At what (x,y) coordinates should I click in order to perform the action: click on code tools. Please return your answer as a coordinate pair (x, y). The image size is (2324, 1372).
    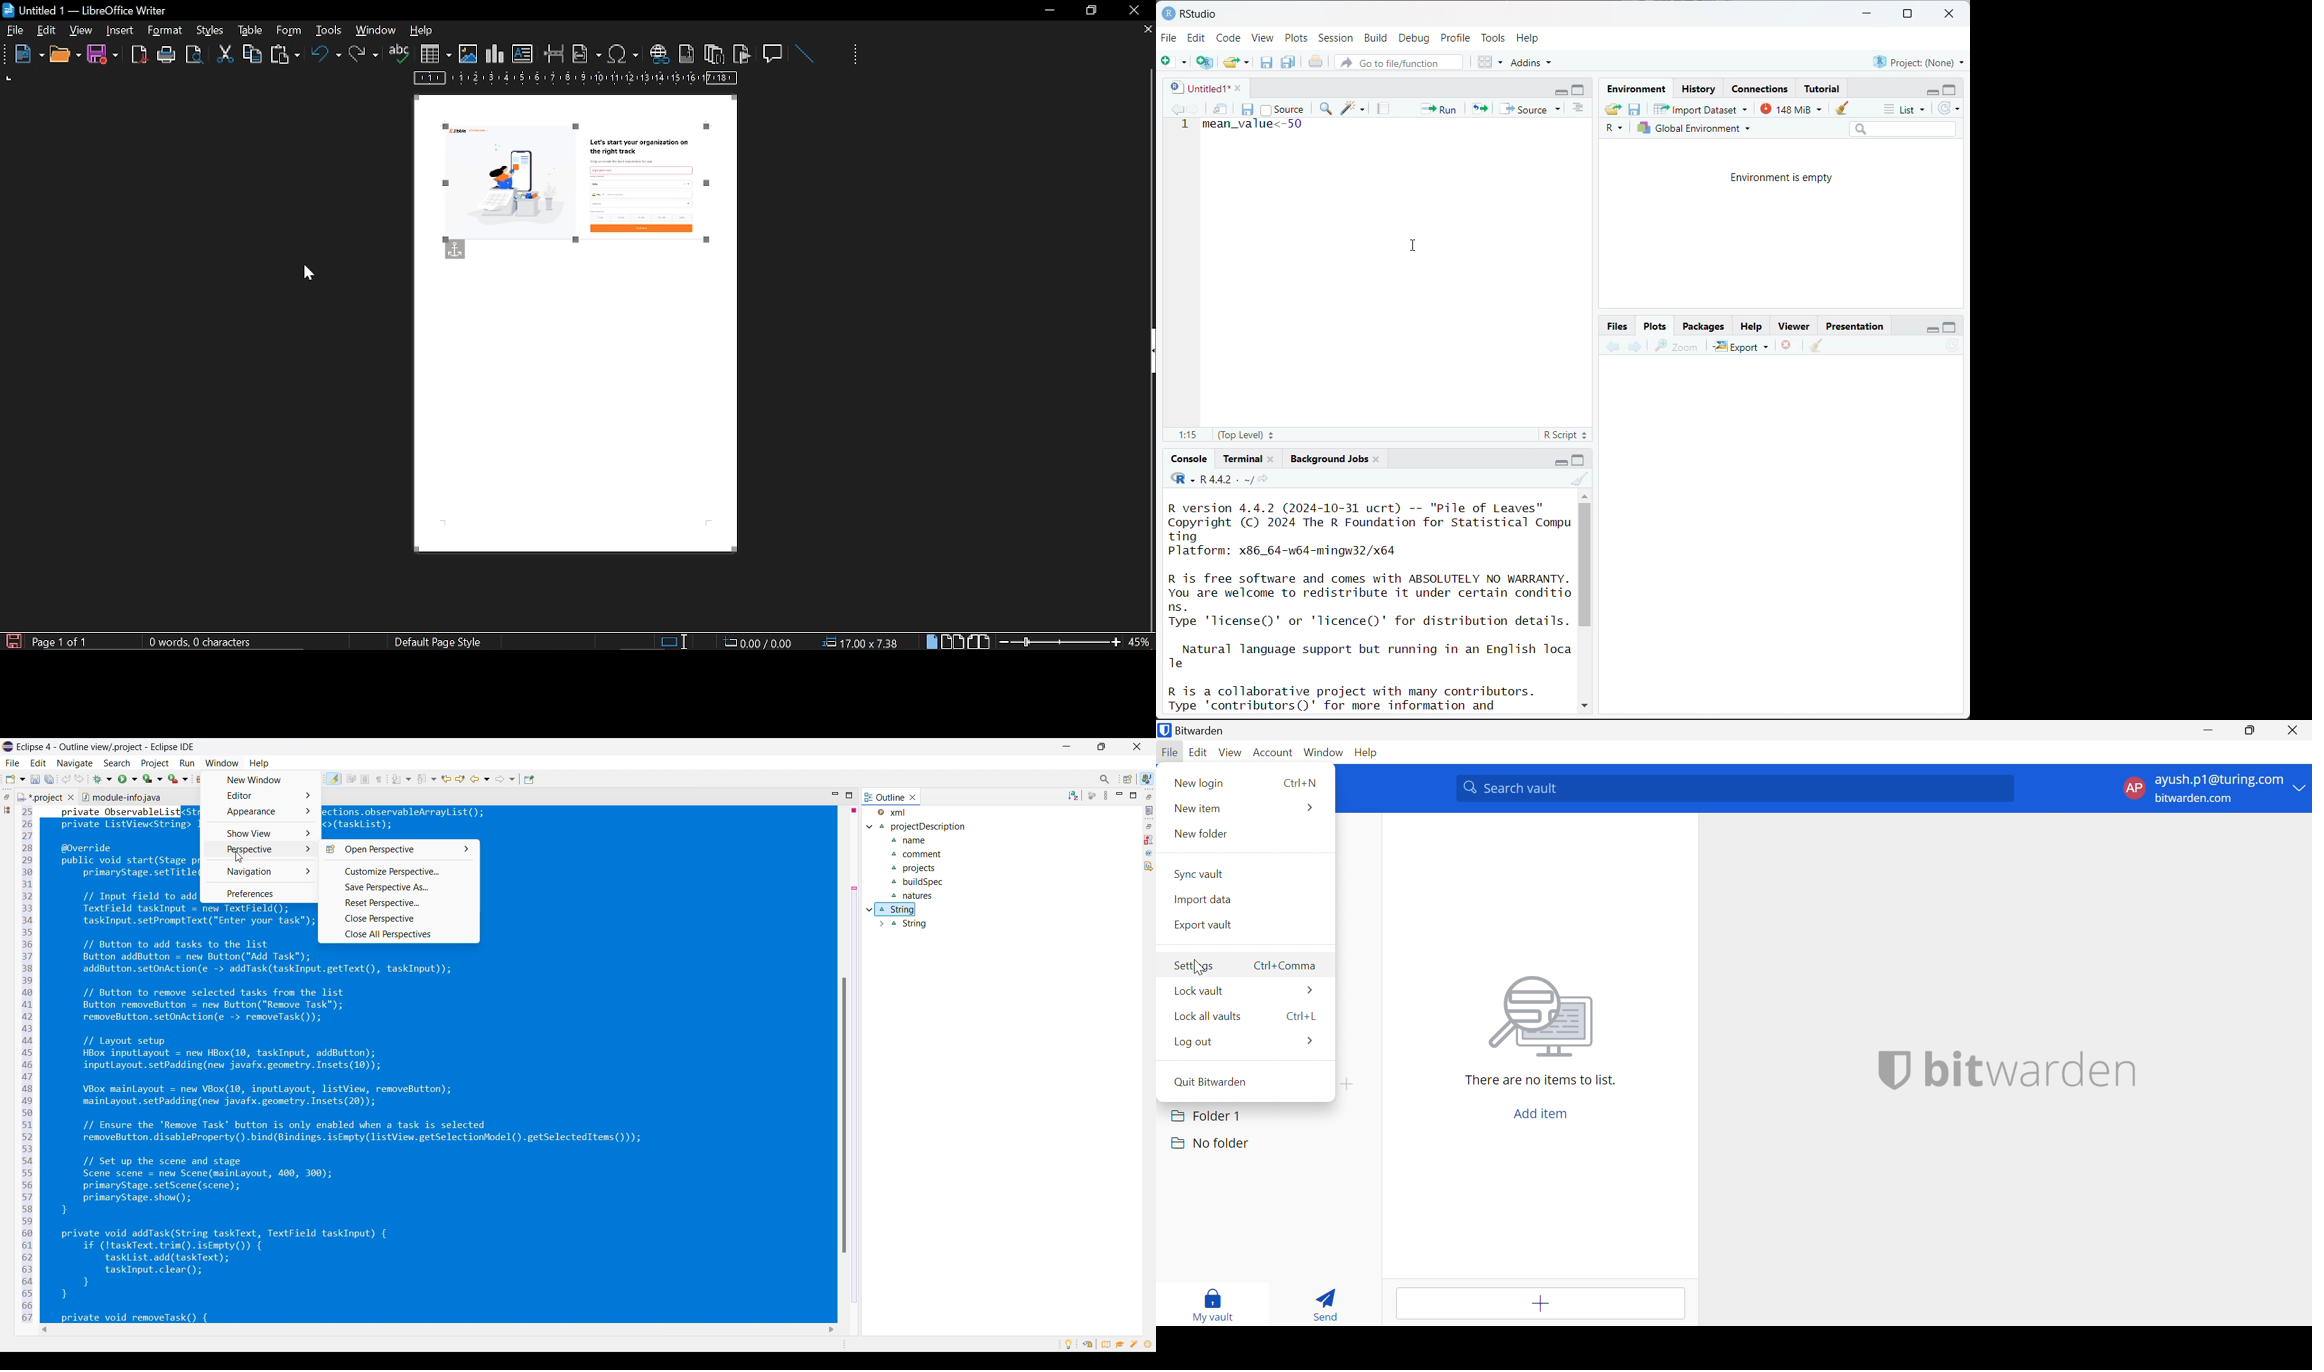
    Looking at the image, I should click on (1353, 108).